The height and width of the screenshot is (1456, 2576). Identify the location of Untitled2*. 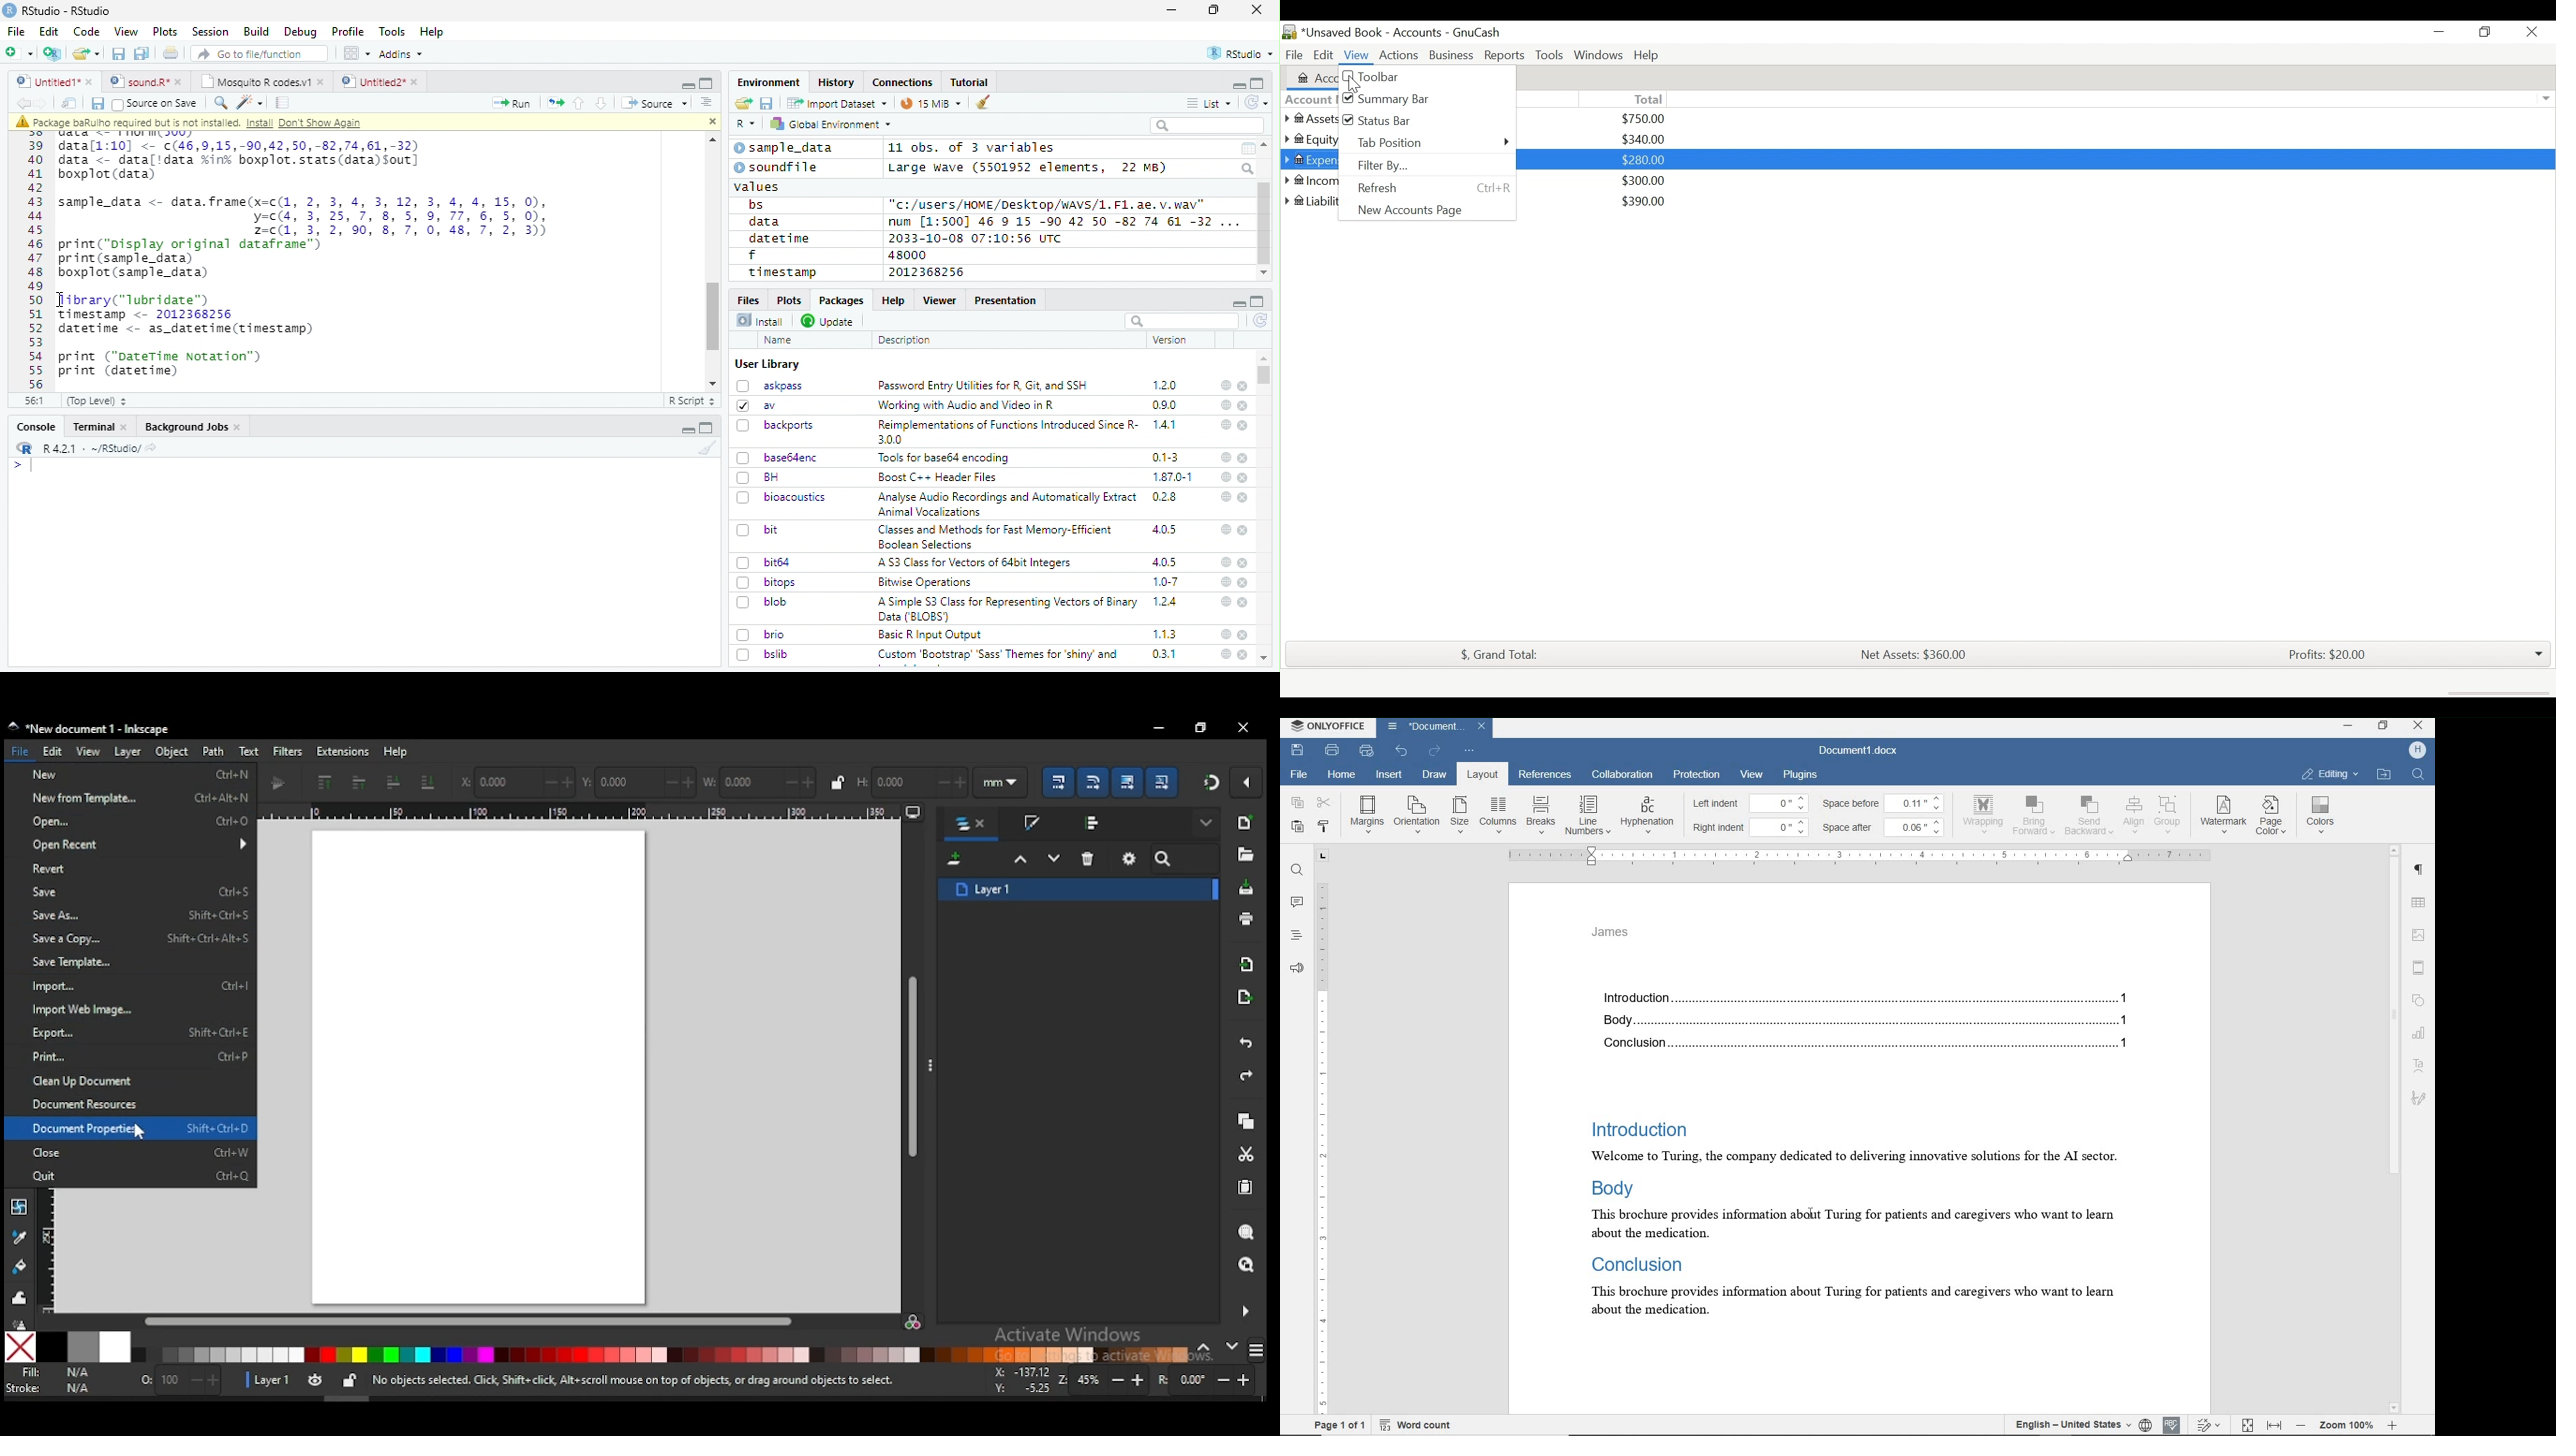
(383, 82).